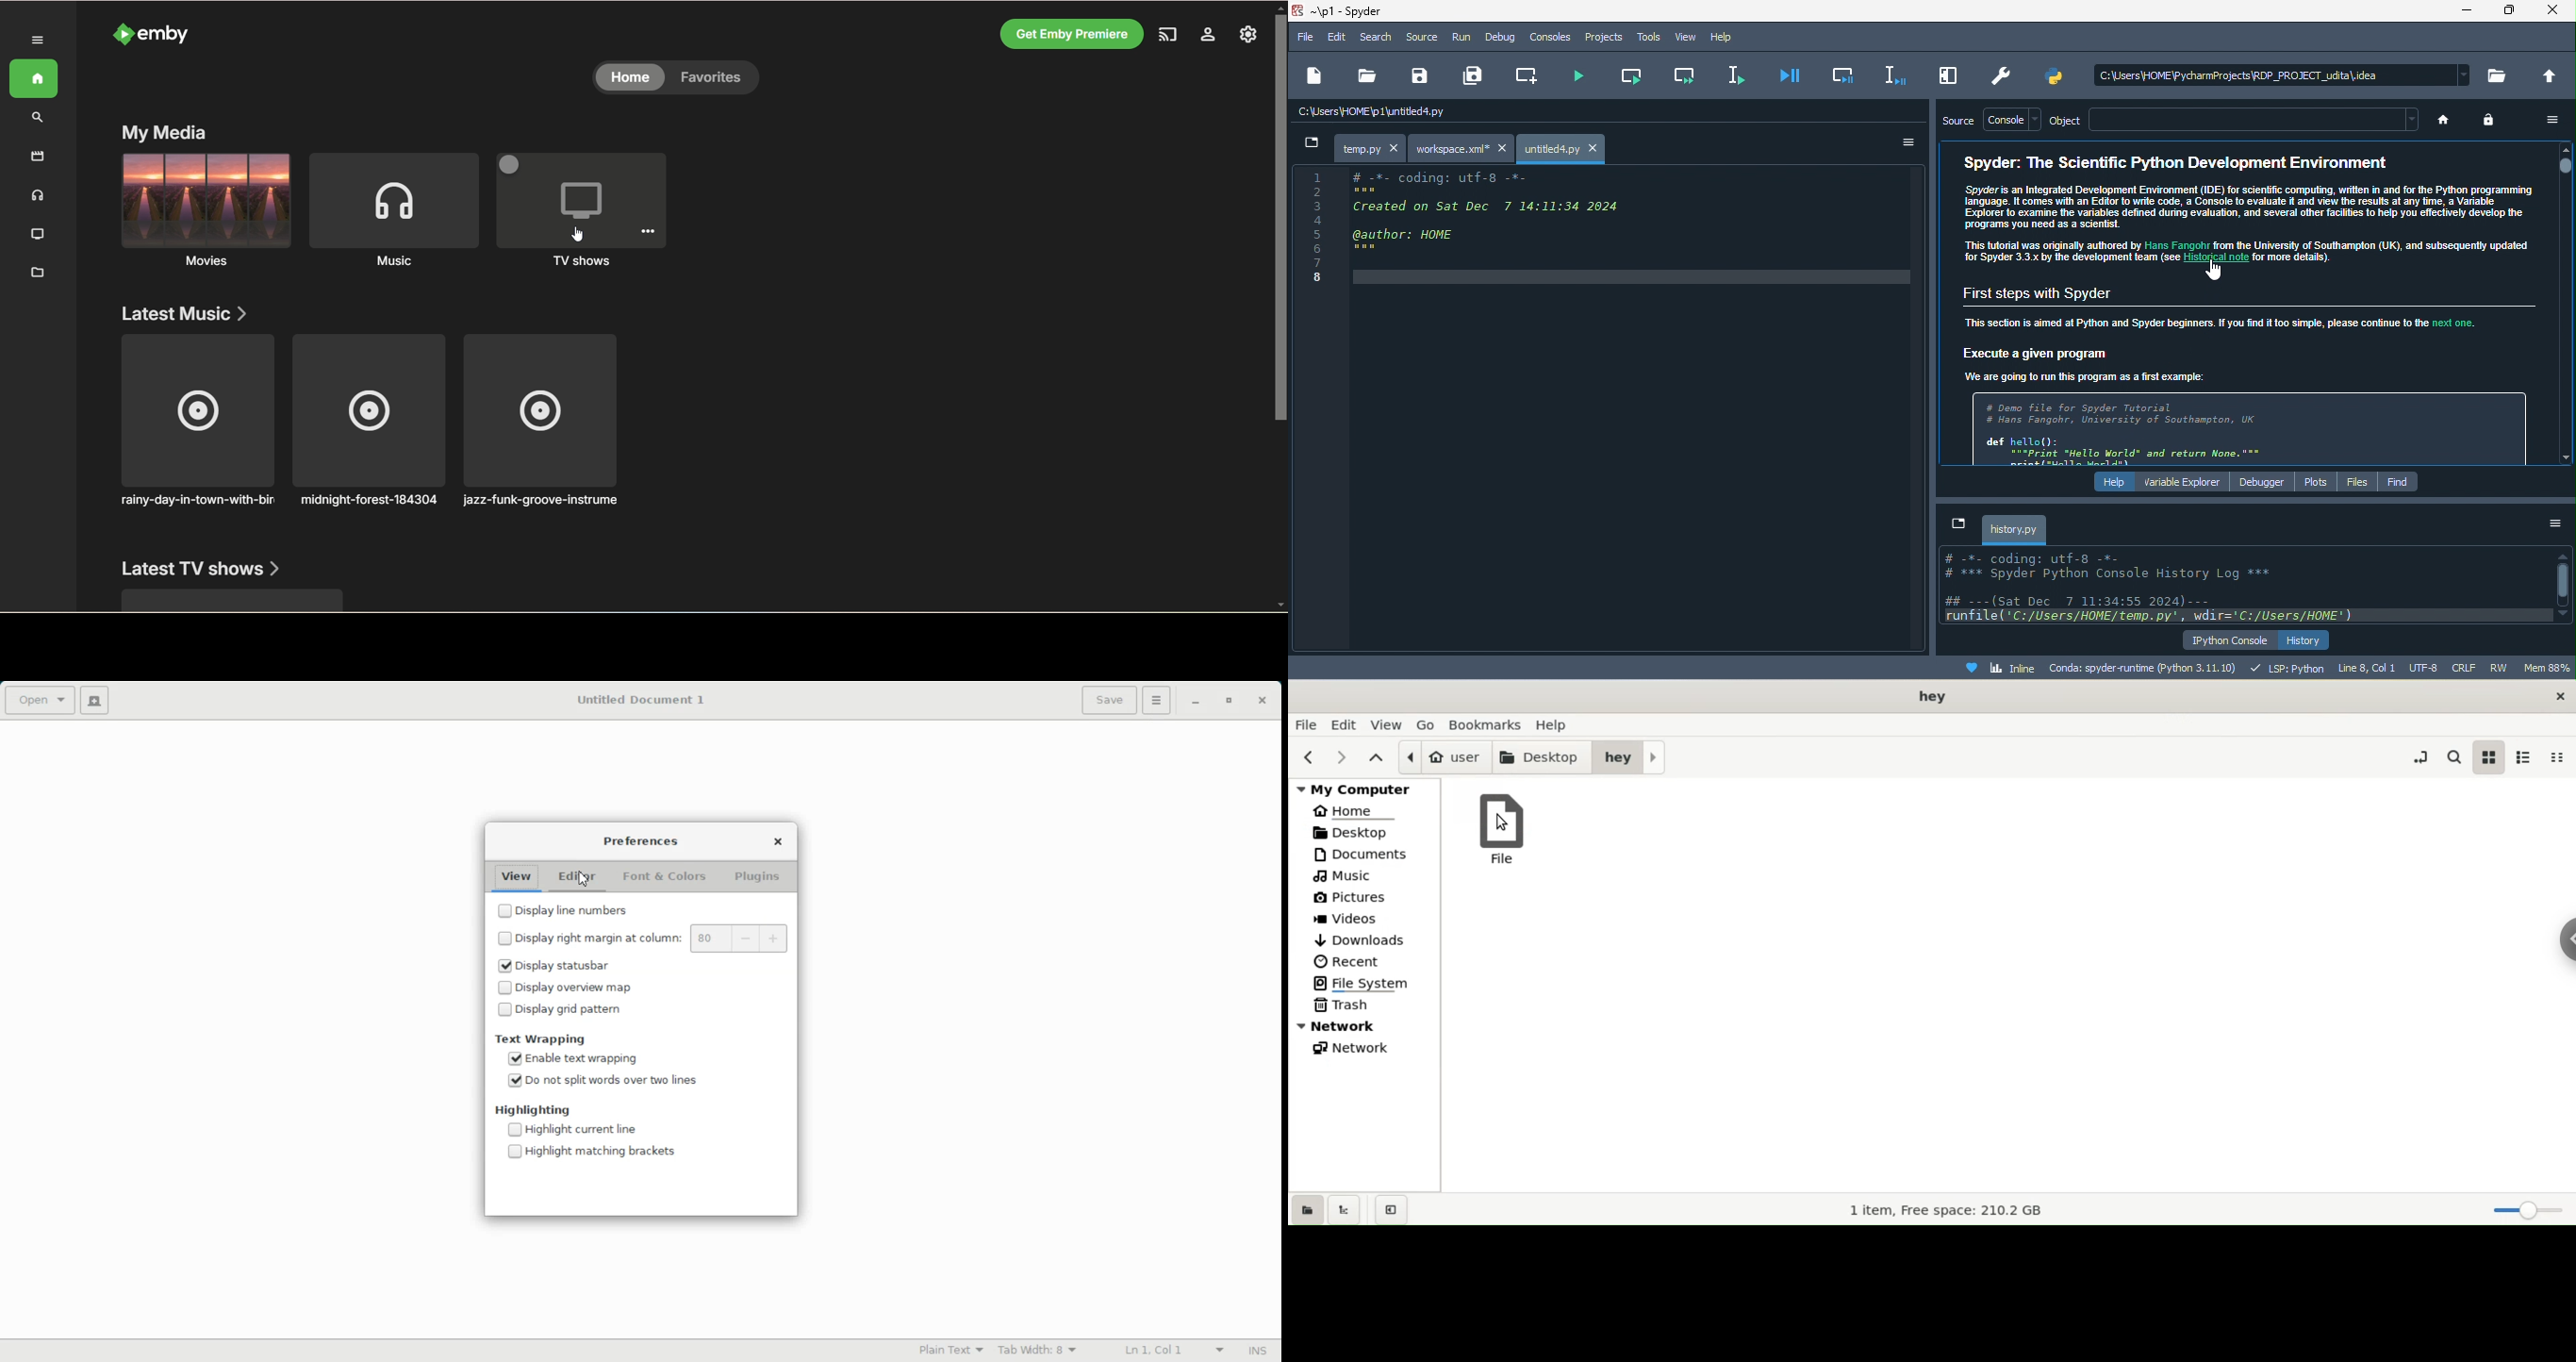 The height and width of the screenshot is (1372, 2576). I want to click on Plain Text, so click(951, 1350).